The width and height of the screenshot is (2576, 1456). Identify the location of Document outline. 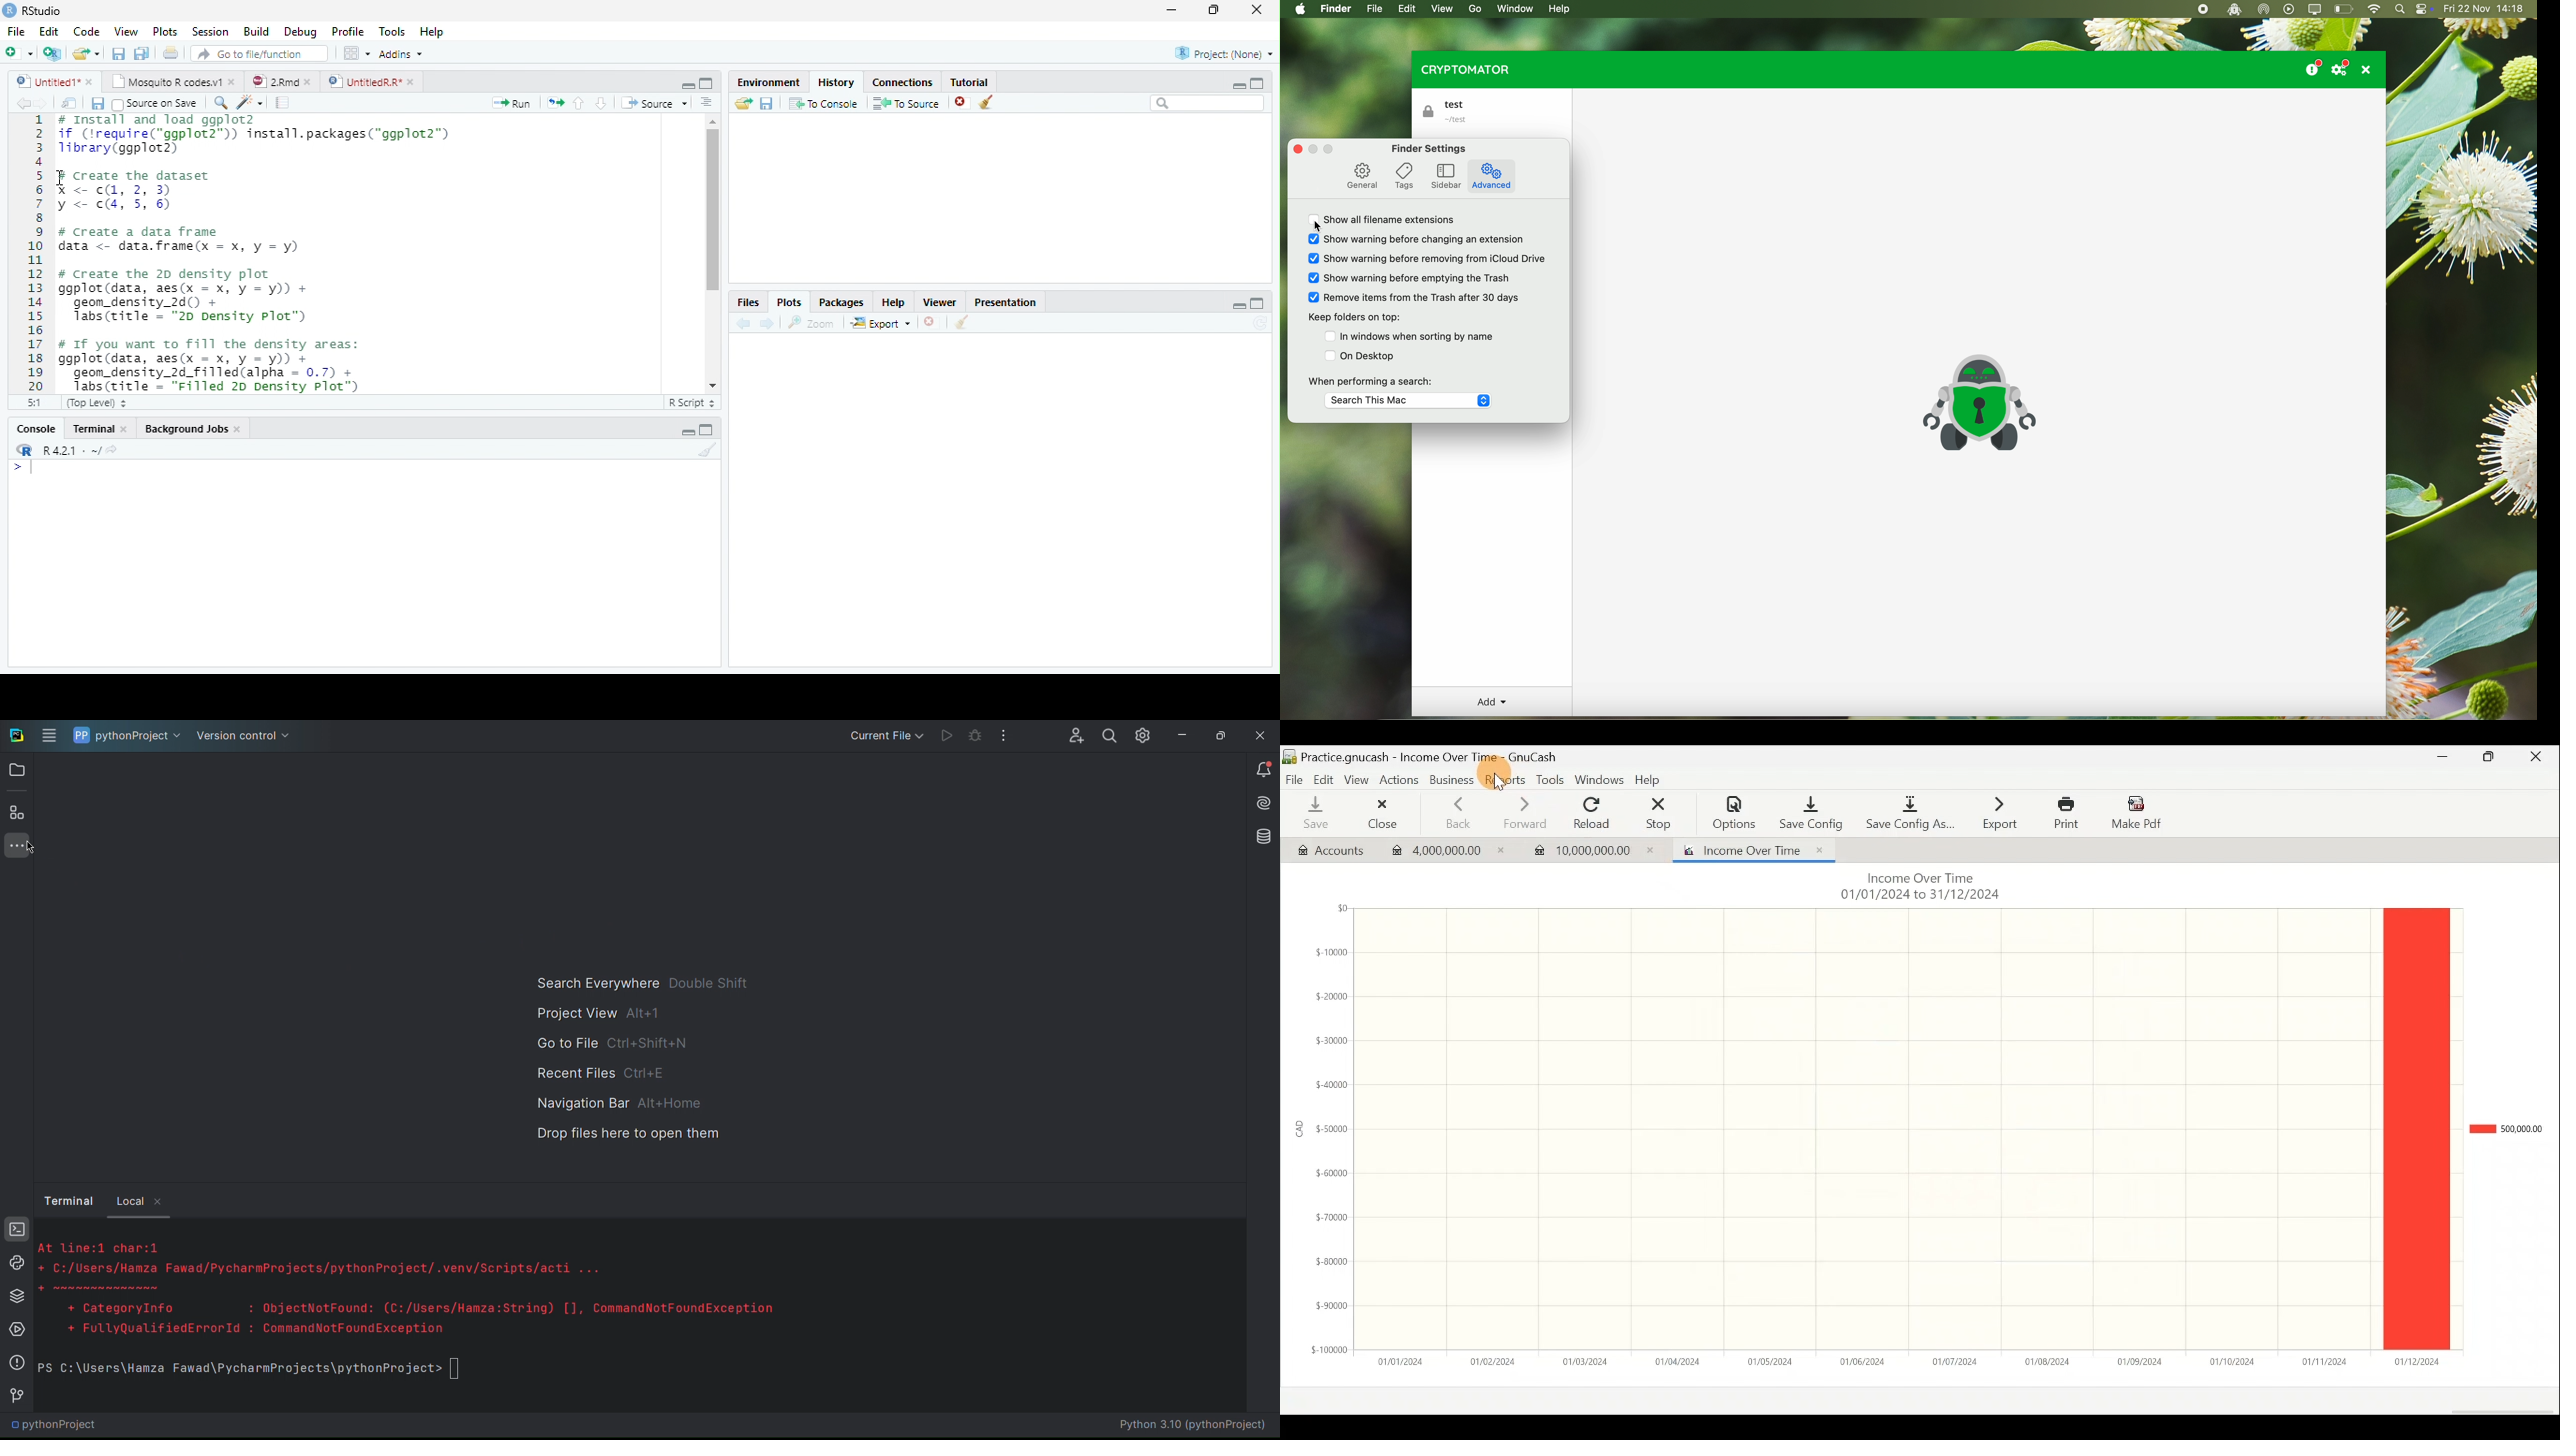
(707, 104).